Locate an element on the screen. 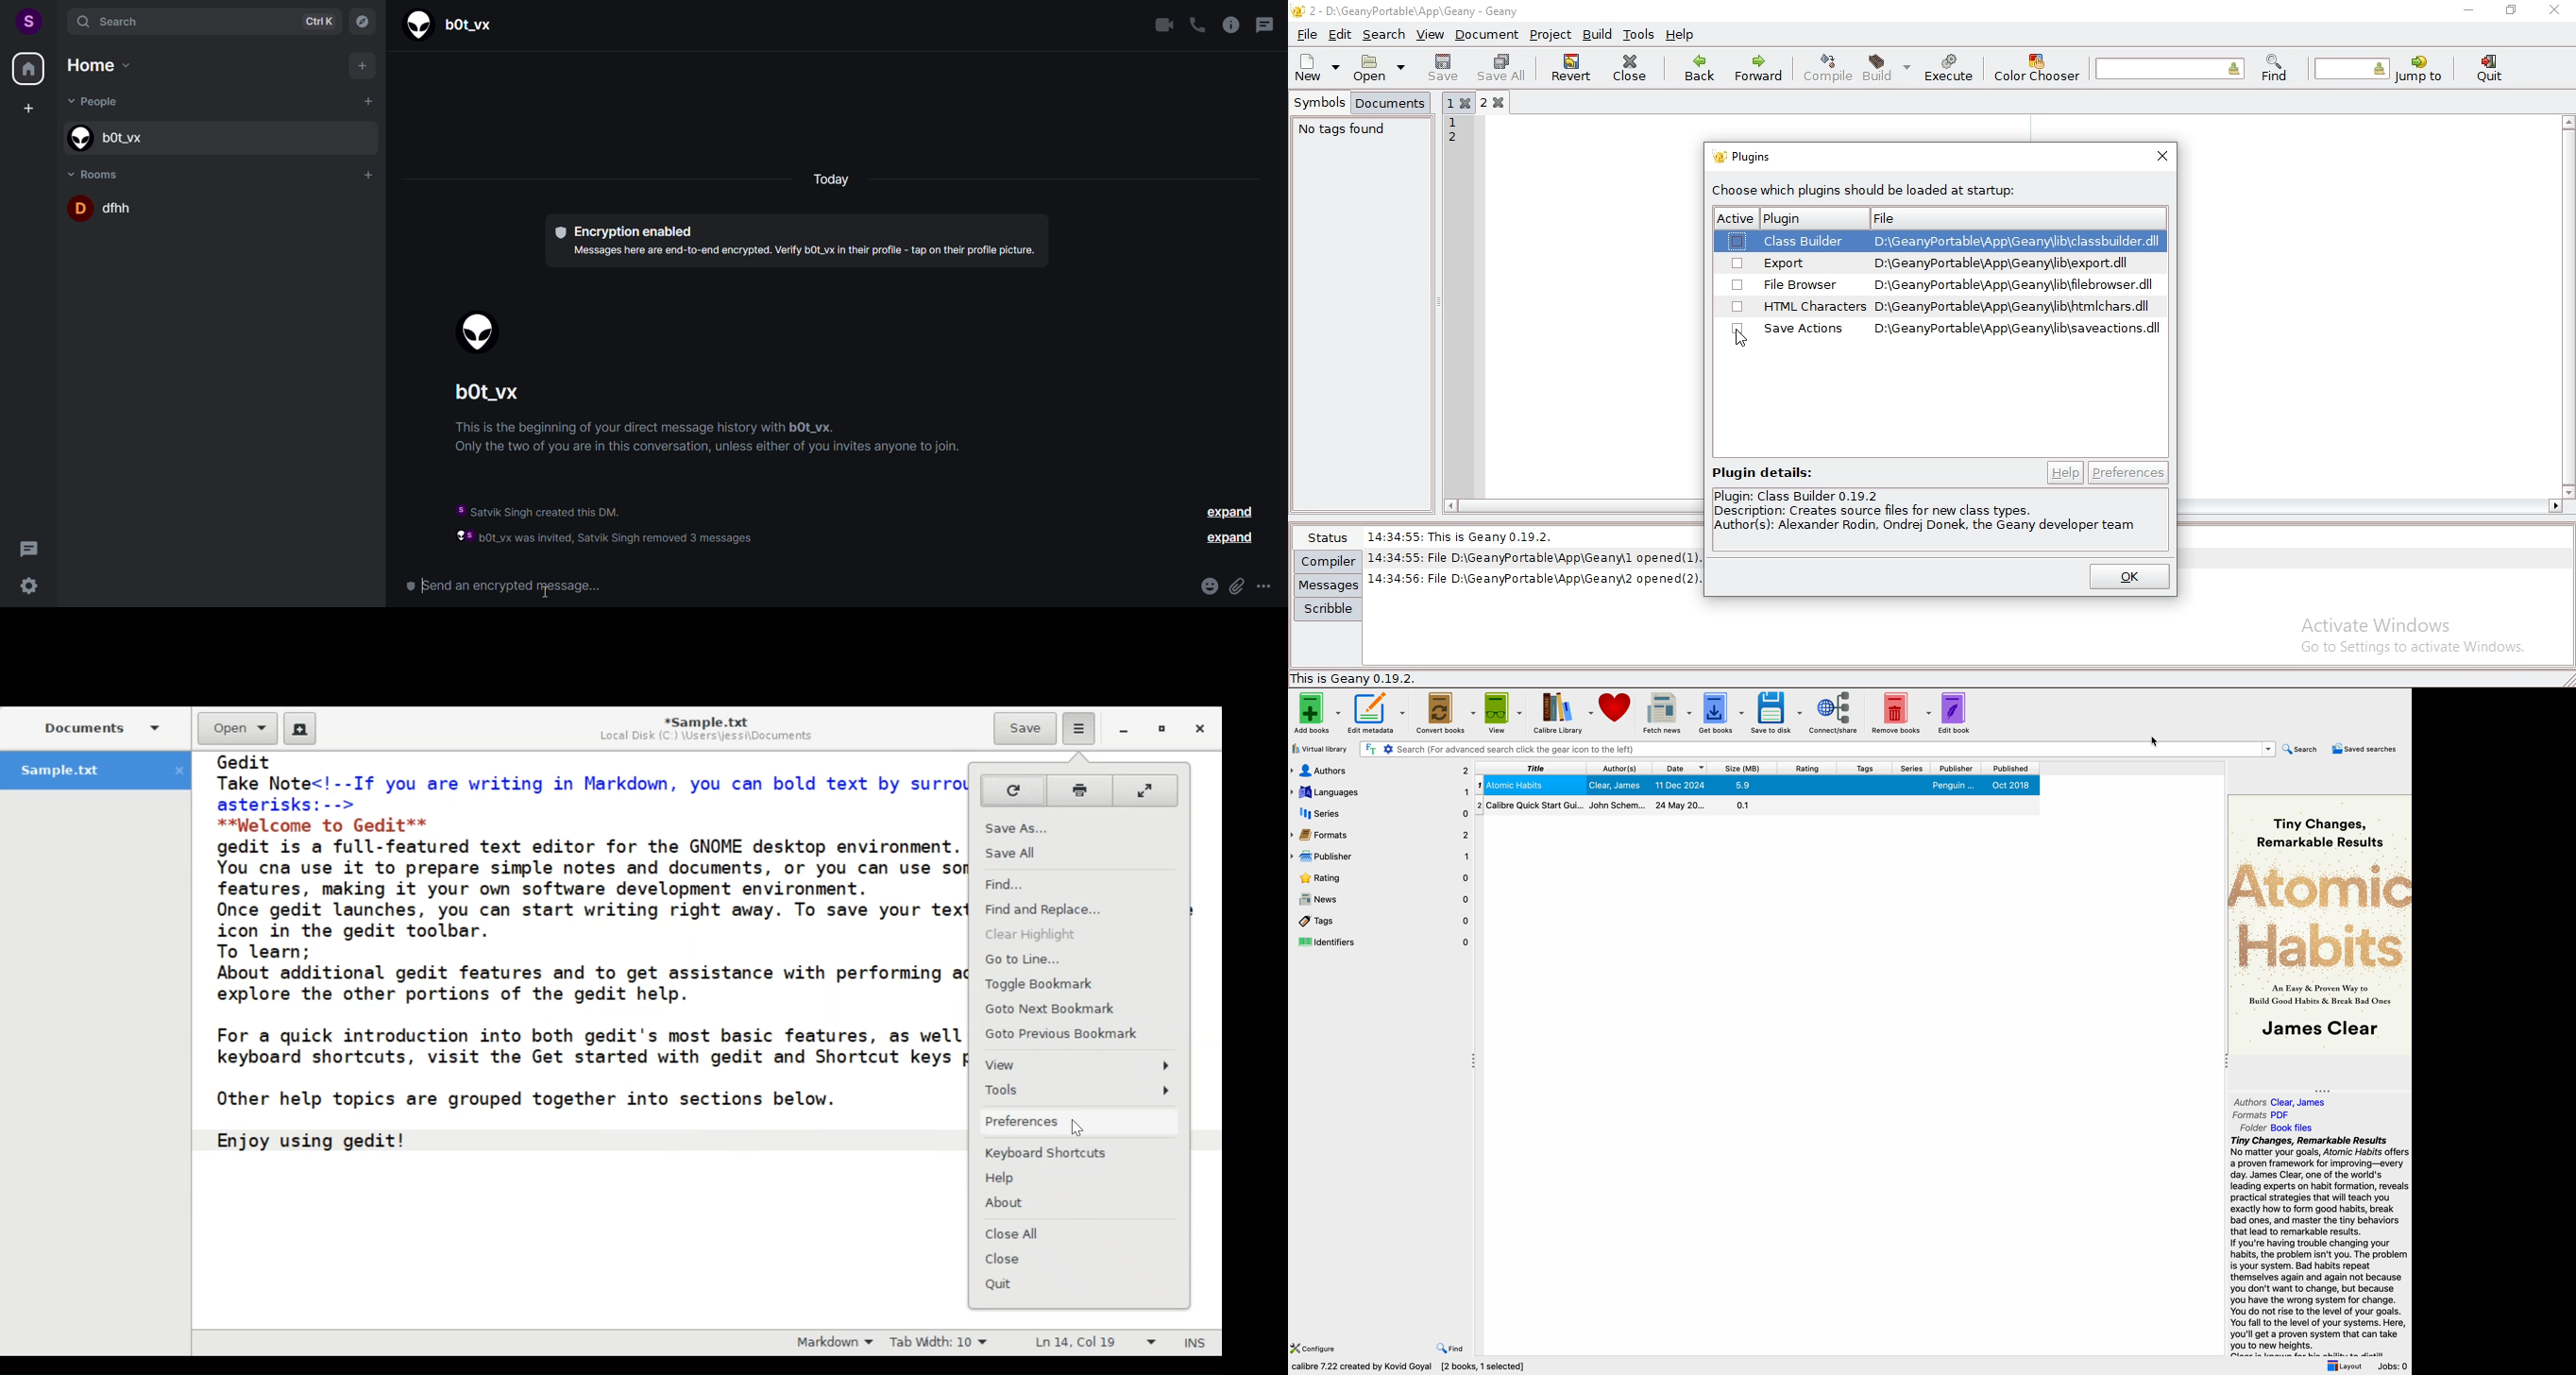 The image size is (2576, 1400). convert books is located at coordinates (1443, 712).